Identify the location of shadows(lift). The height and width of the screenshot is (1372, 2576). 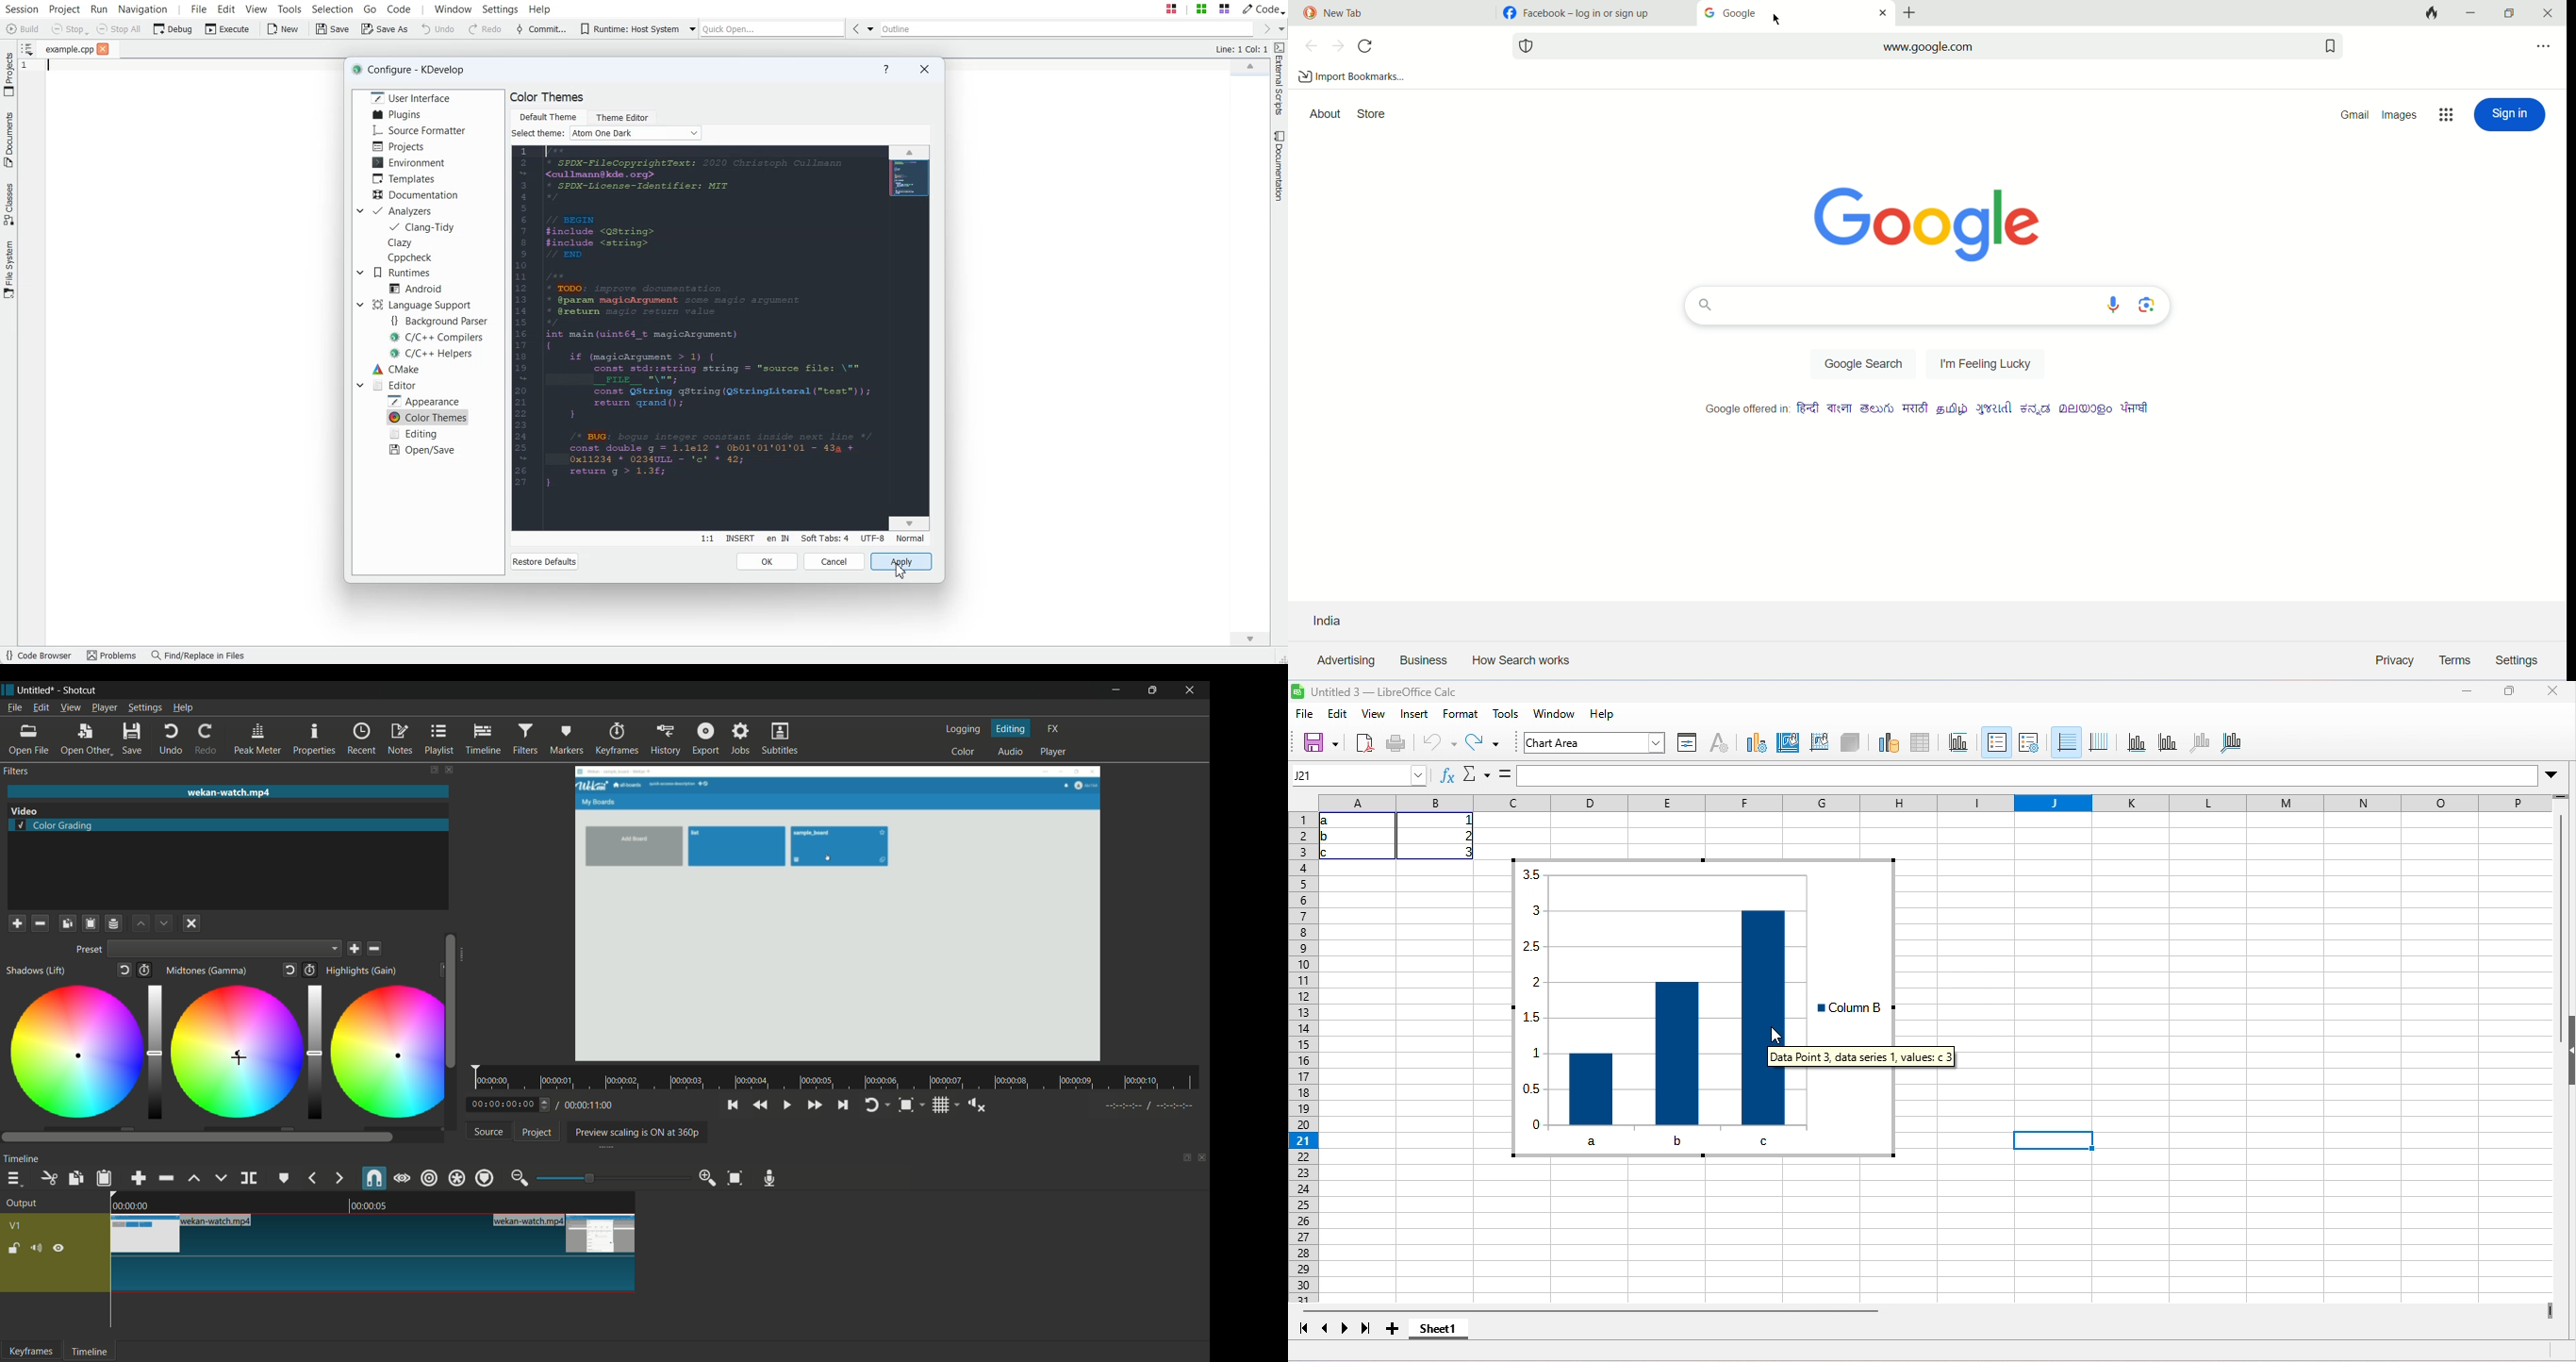
(37, 970).